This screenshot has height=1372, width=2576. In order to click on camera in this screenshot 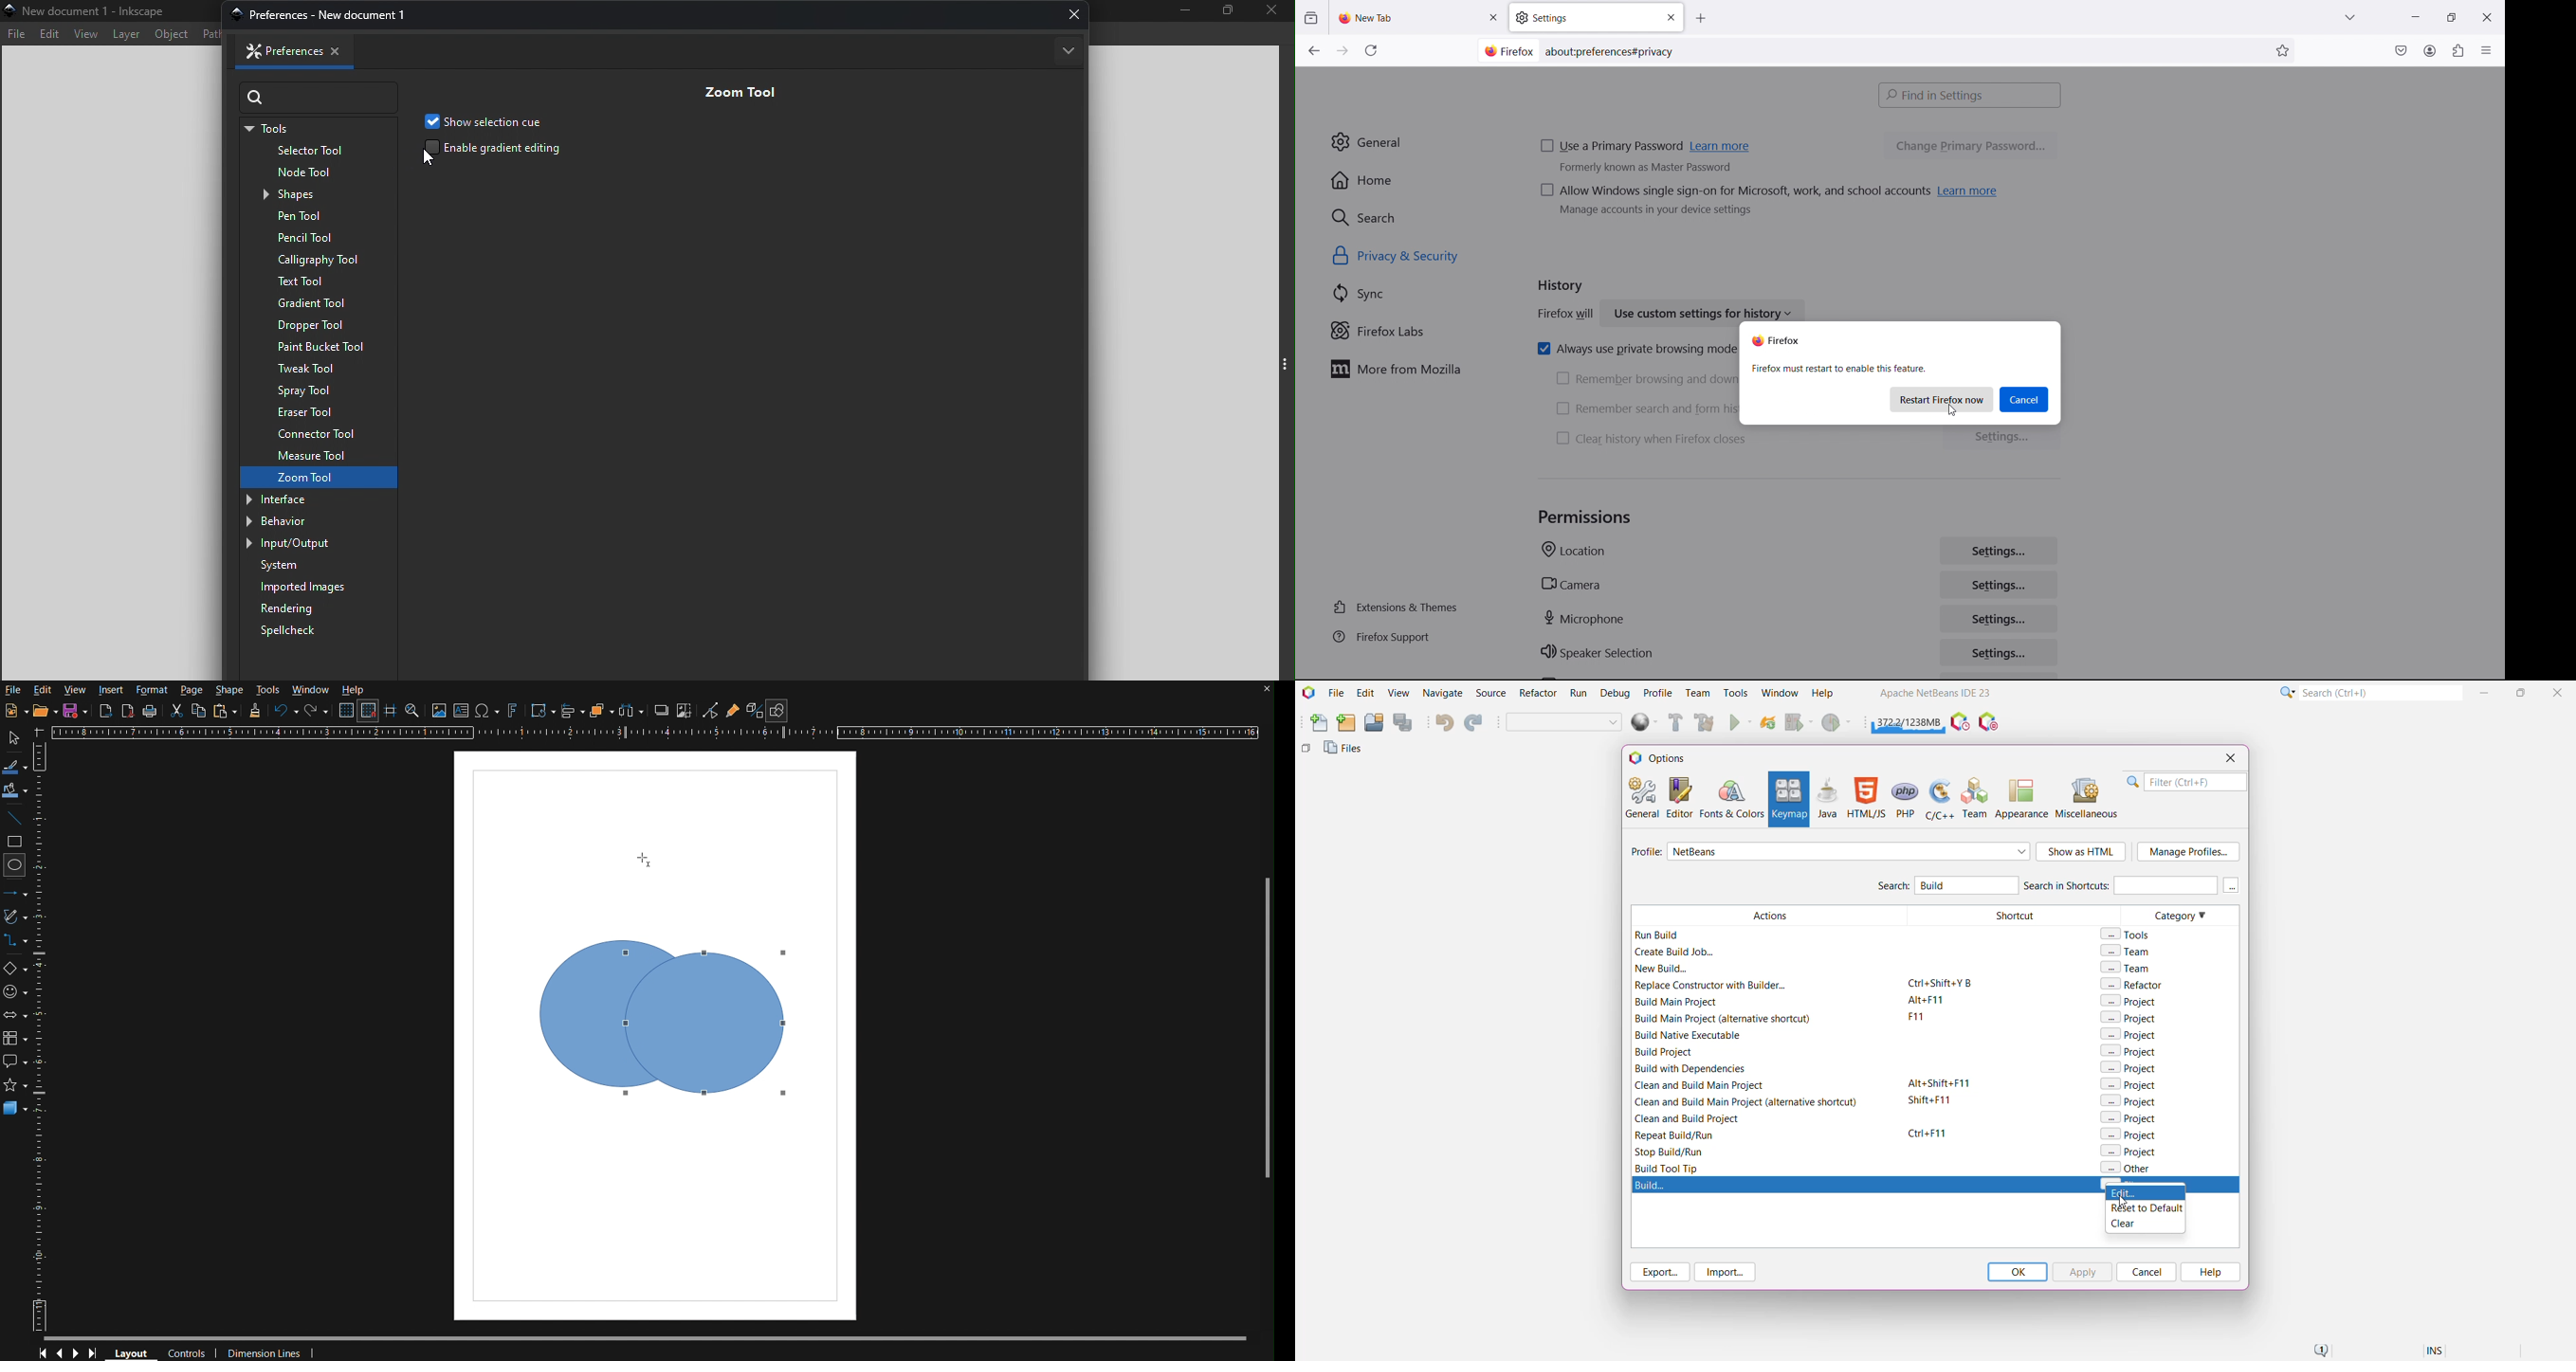, I will do `click(1570, 584)`.